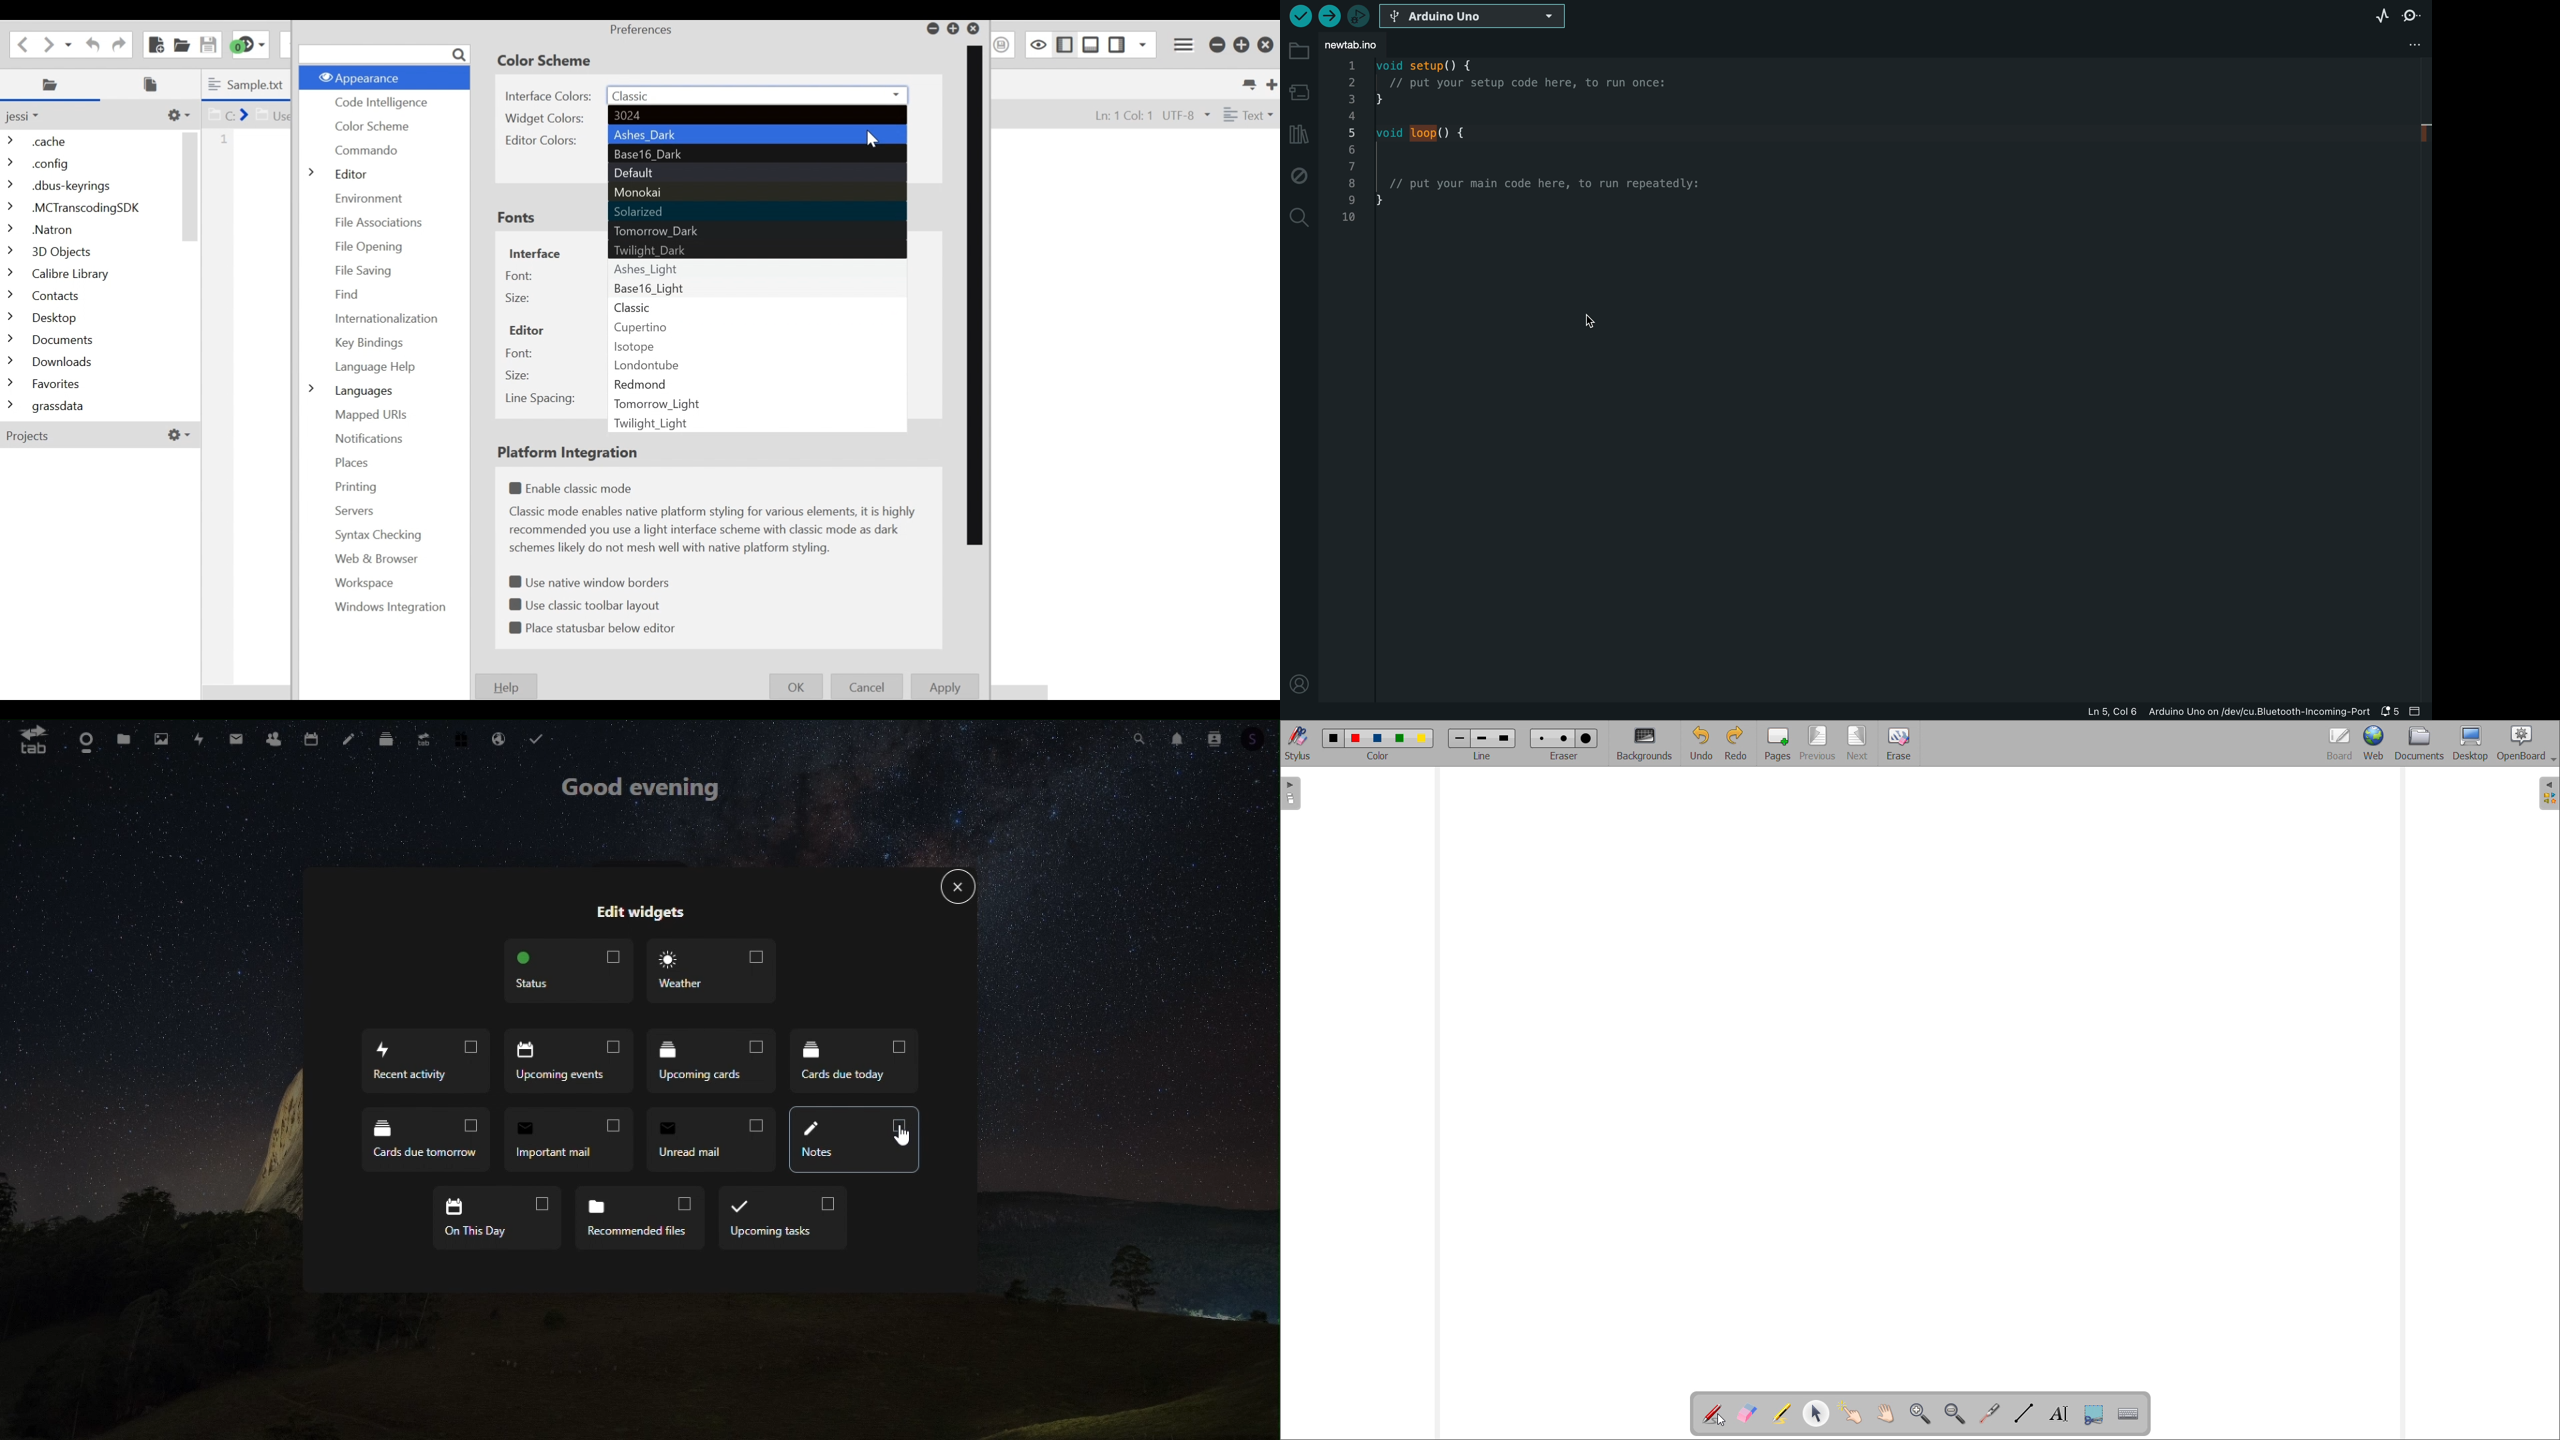  I want to click on Important mail , so click(569, 1140).